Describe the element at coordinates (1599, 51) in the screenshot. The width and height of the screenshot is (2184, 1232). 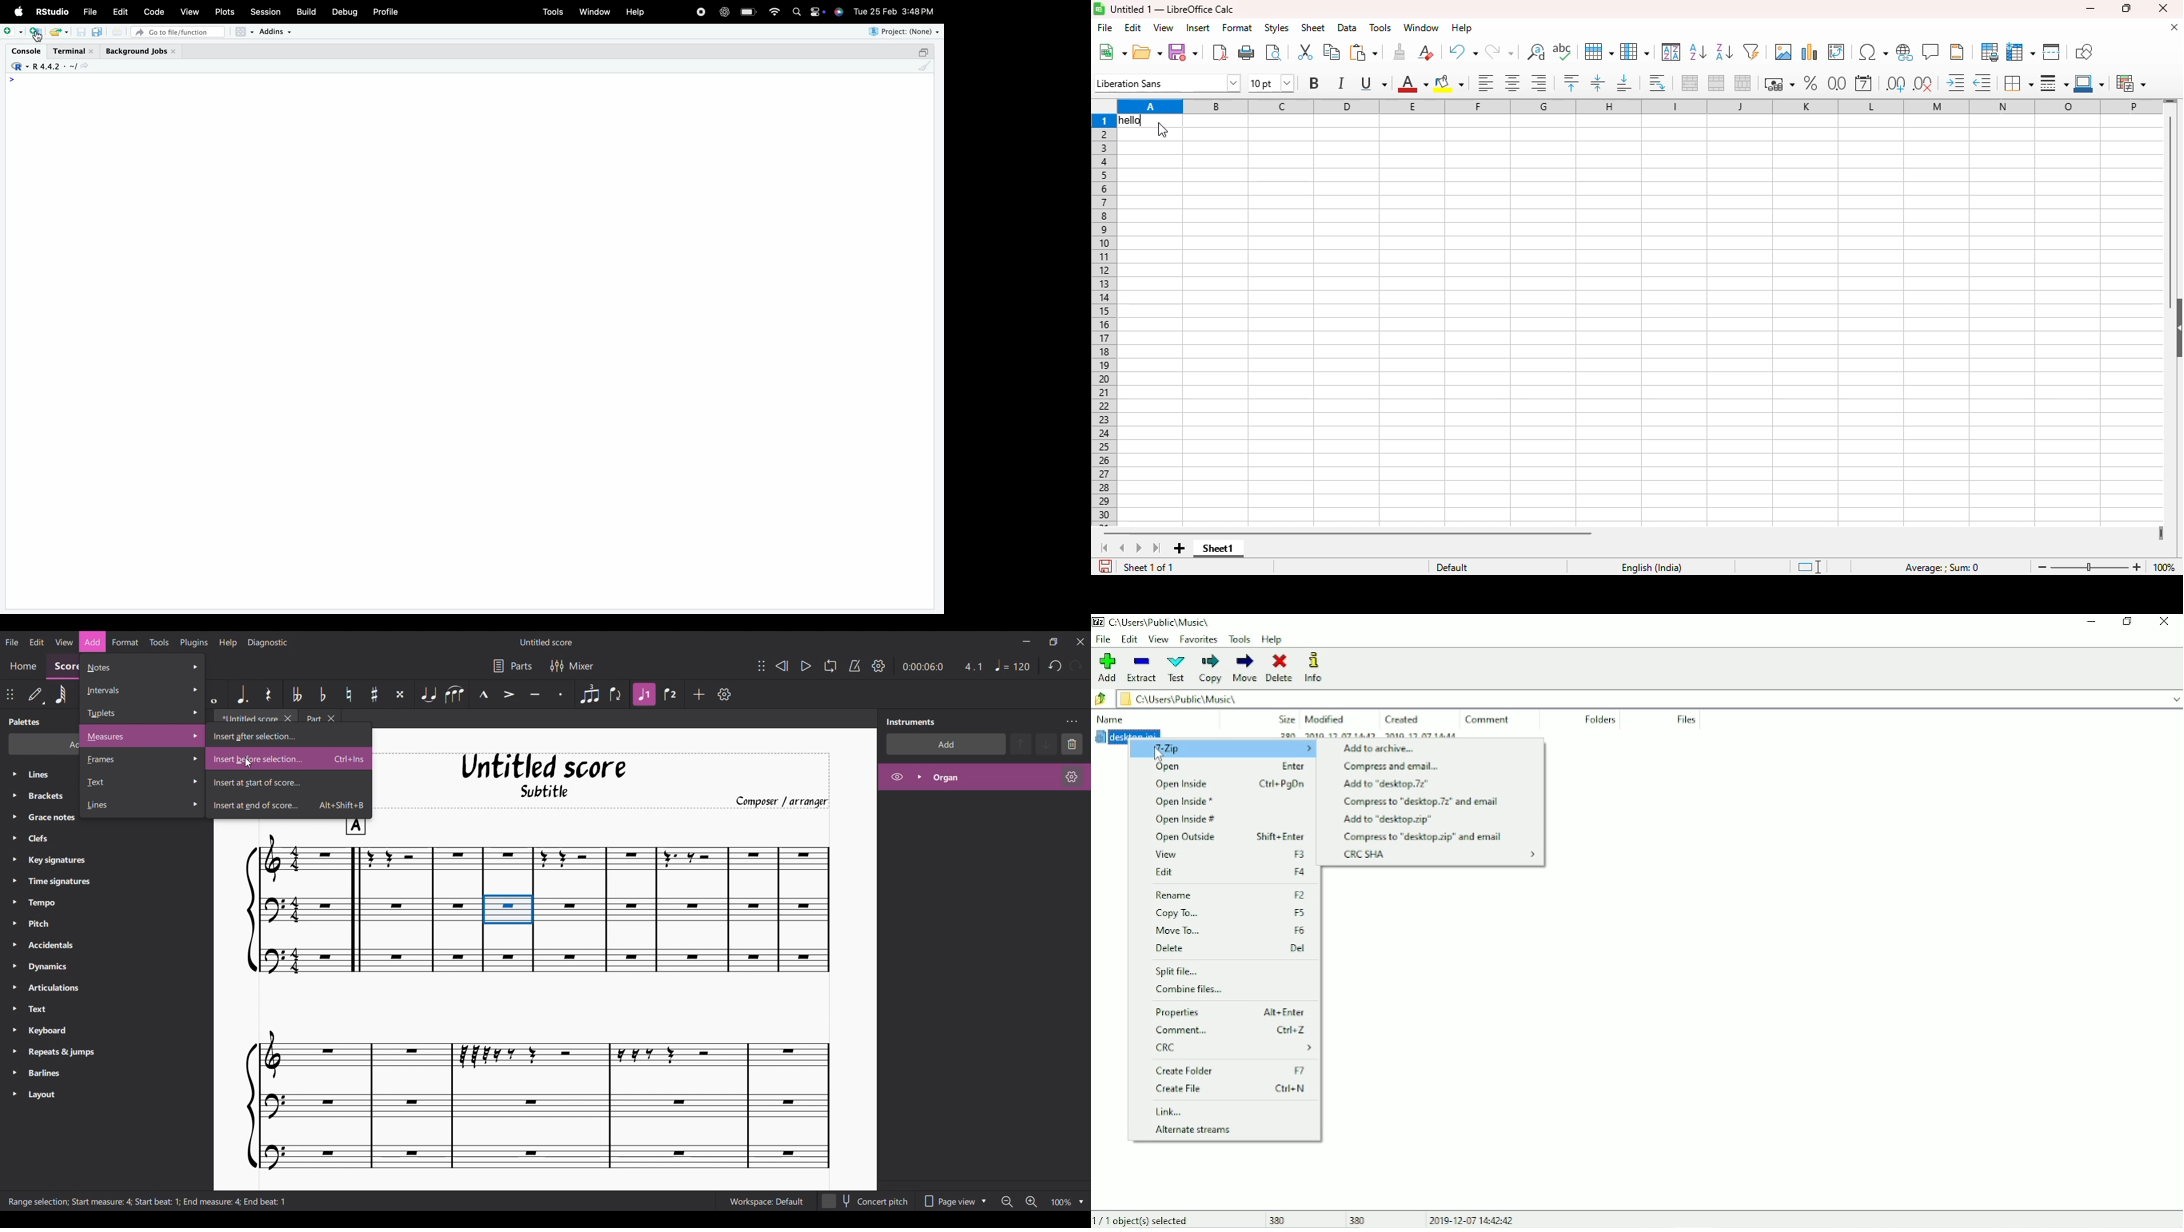
I see `row` at that location.